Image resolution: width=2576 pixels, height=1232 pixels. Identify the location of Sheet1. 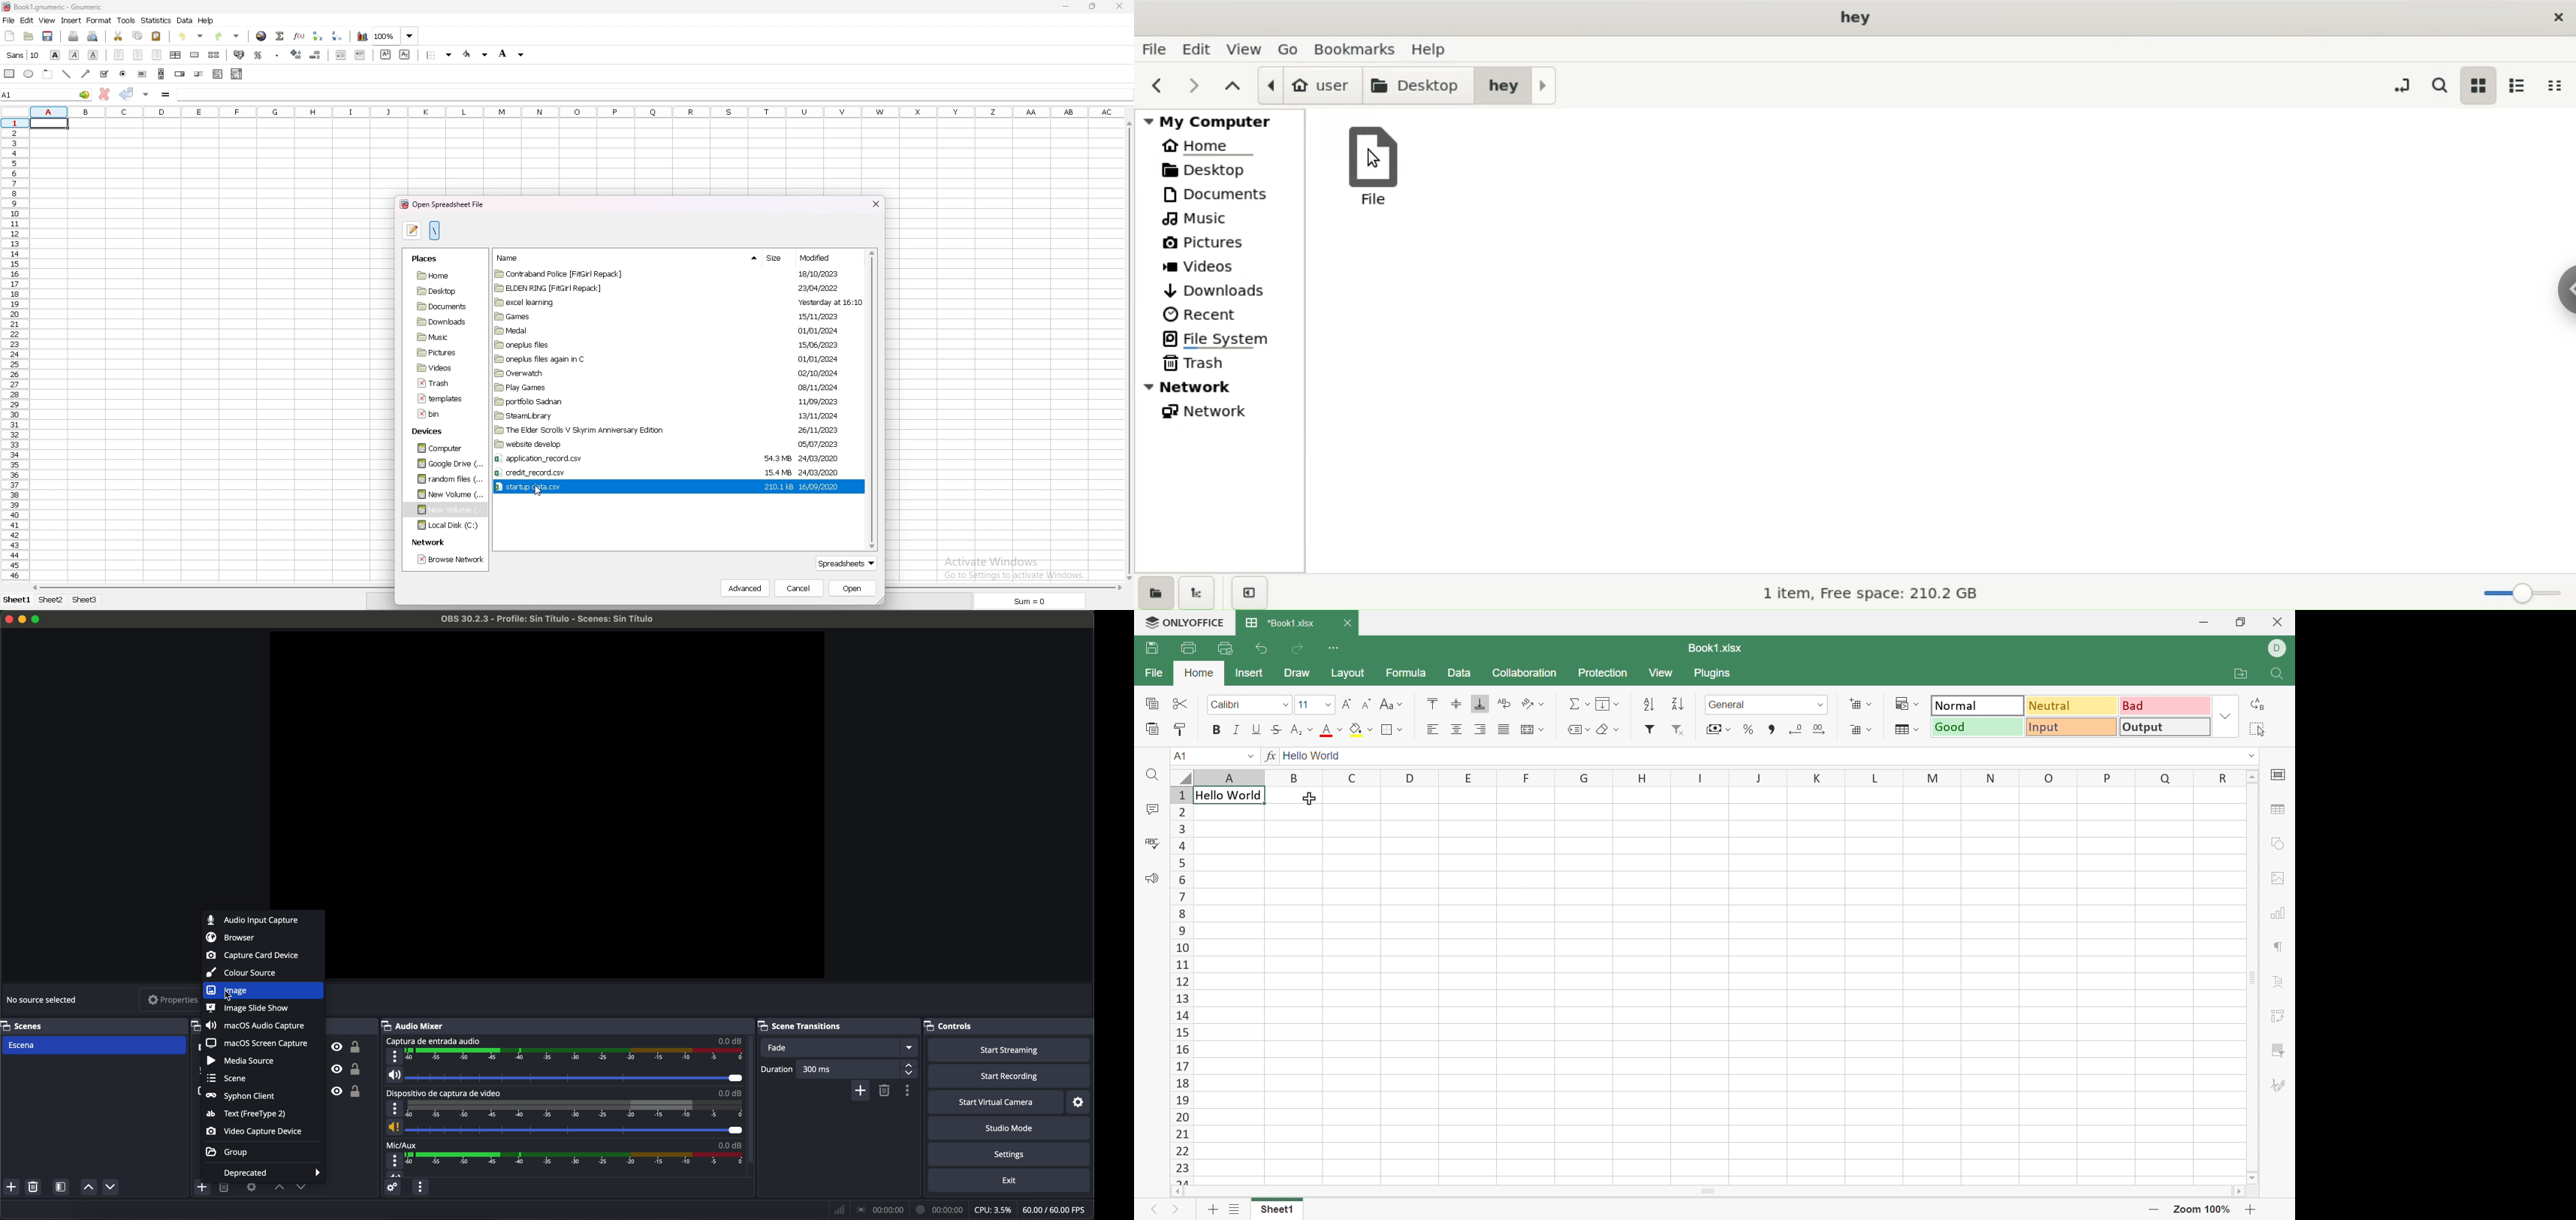
(1276, 1212).